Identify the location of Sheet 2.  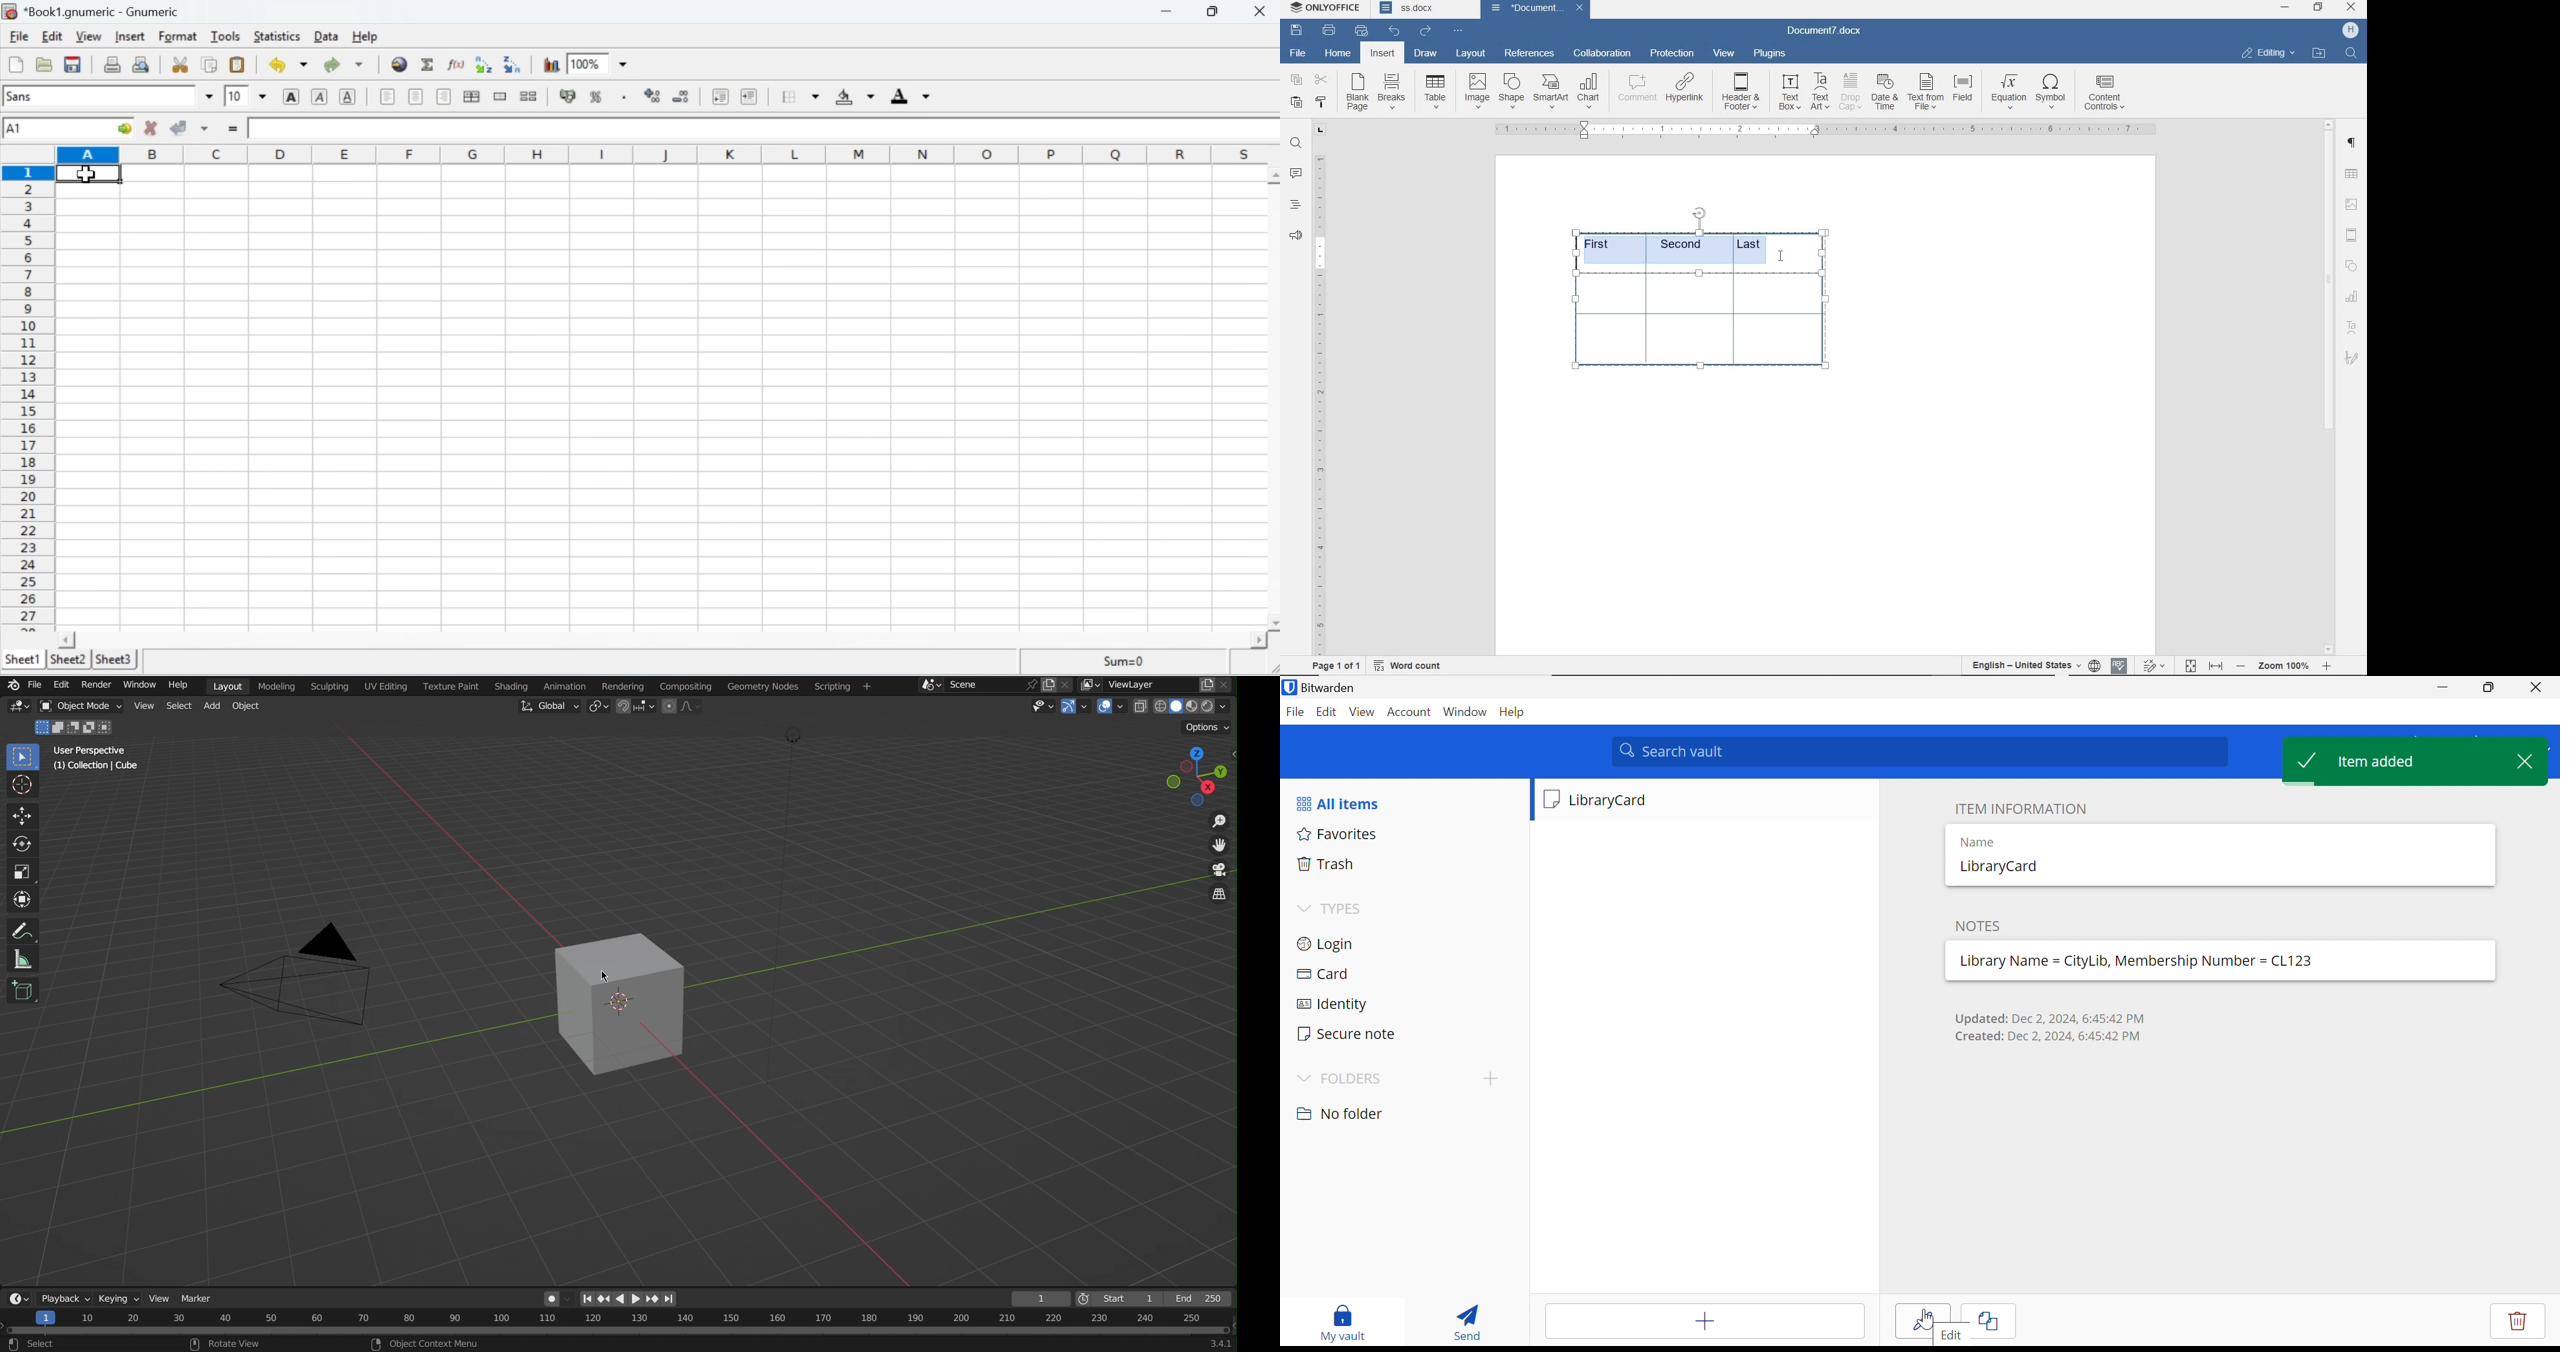
(66, 659).